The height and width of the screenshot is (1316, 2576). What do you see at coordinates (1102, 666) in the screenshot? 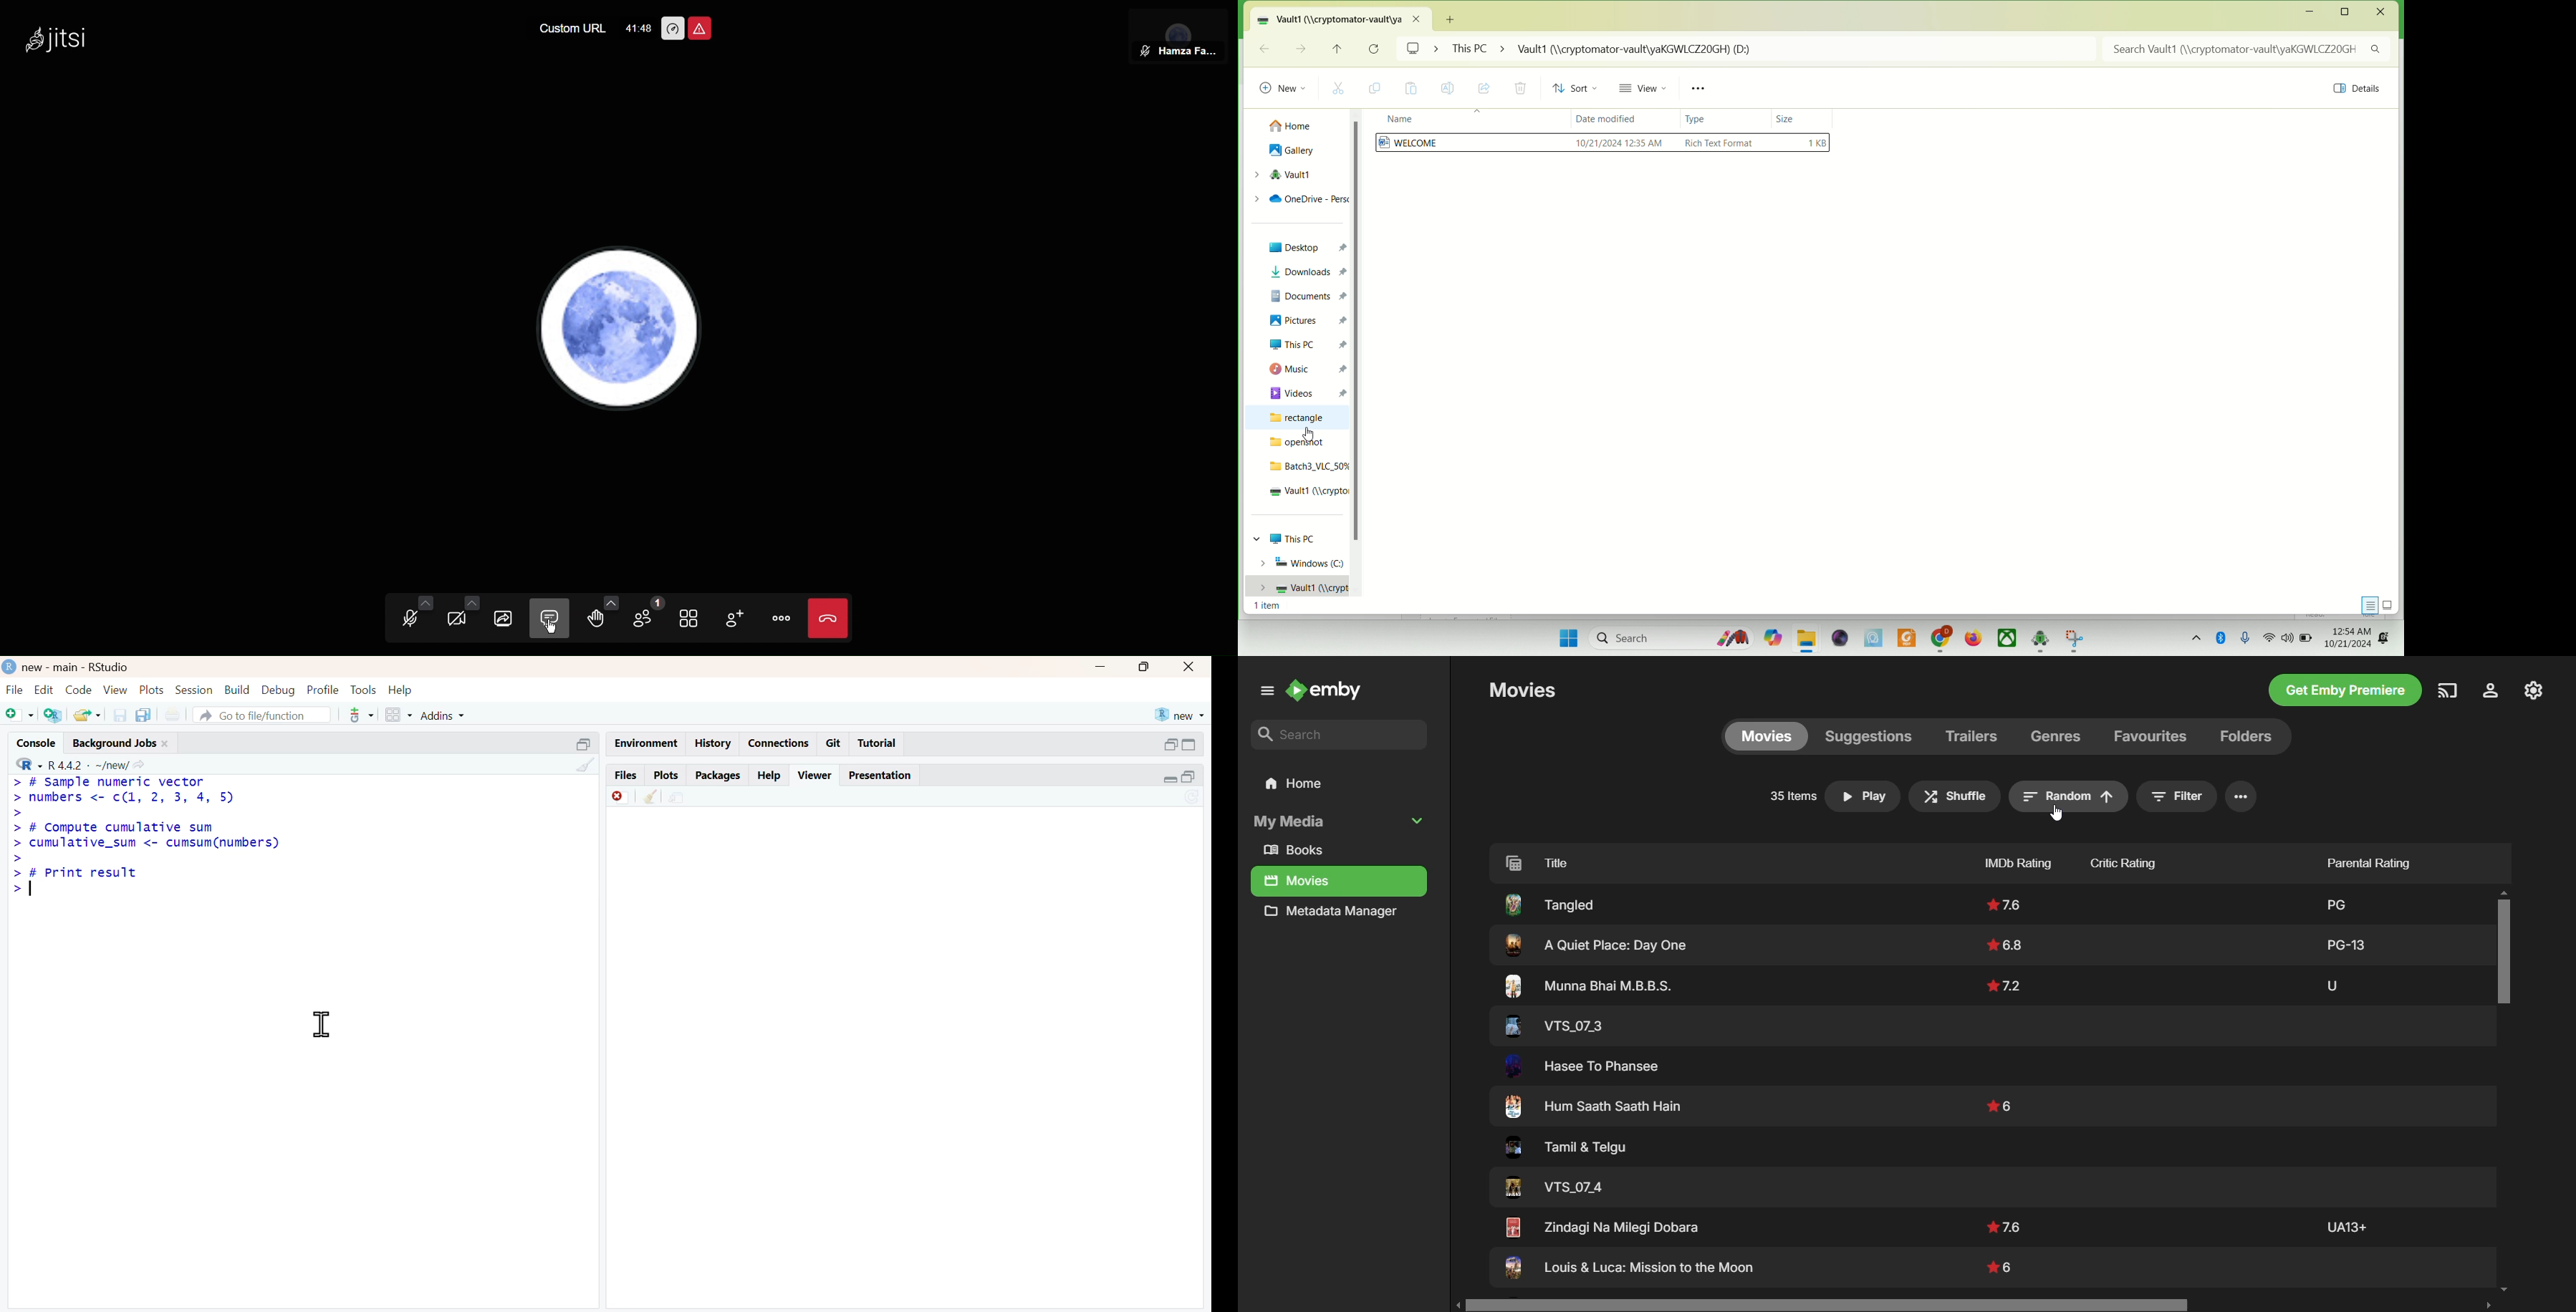
I see `` at bounding box center [1102, 666].